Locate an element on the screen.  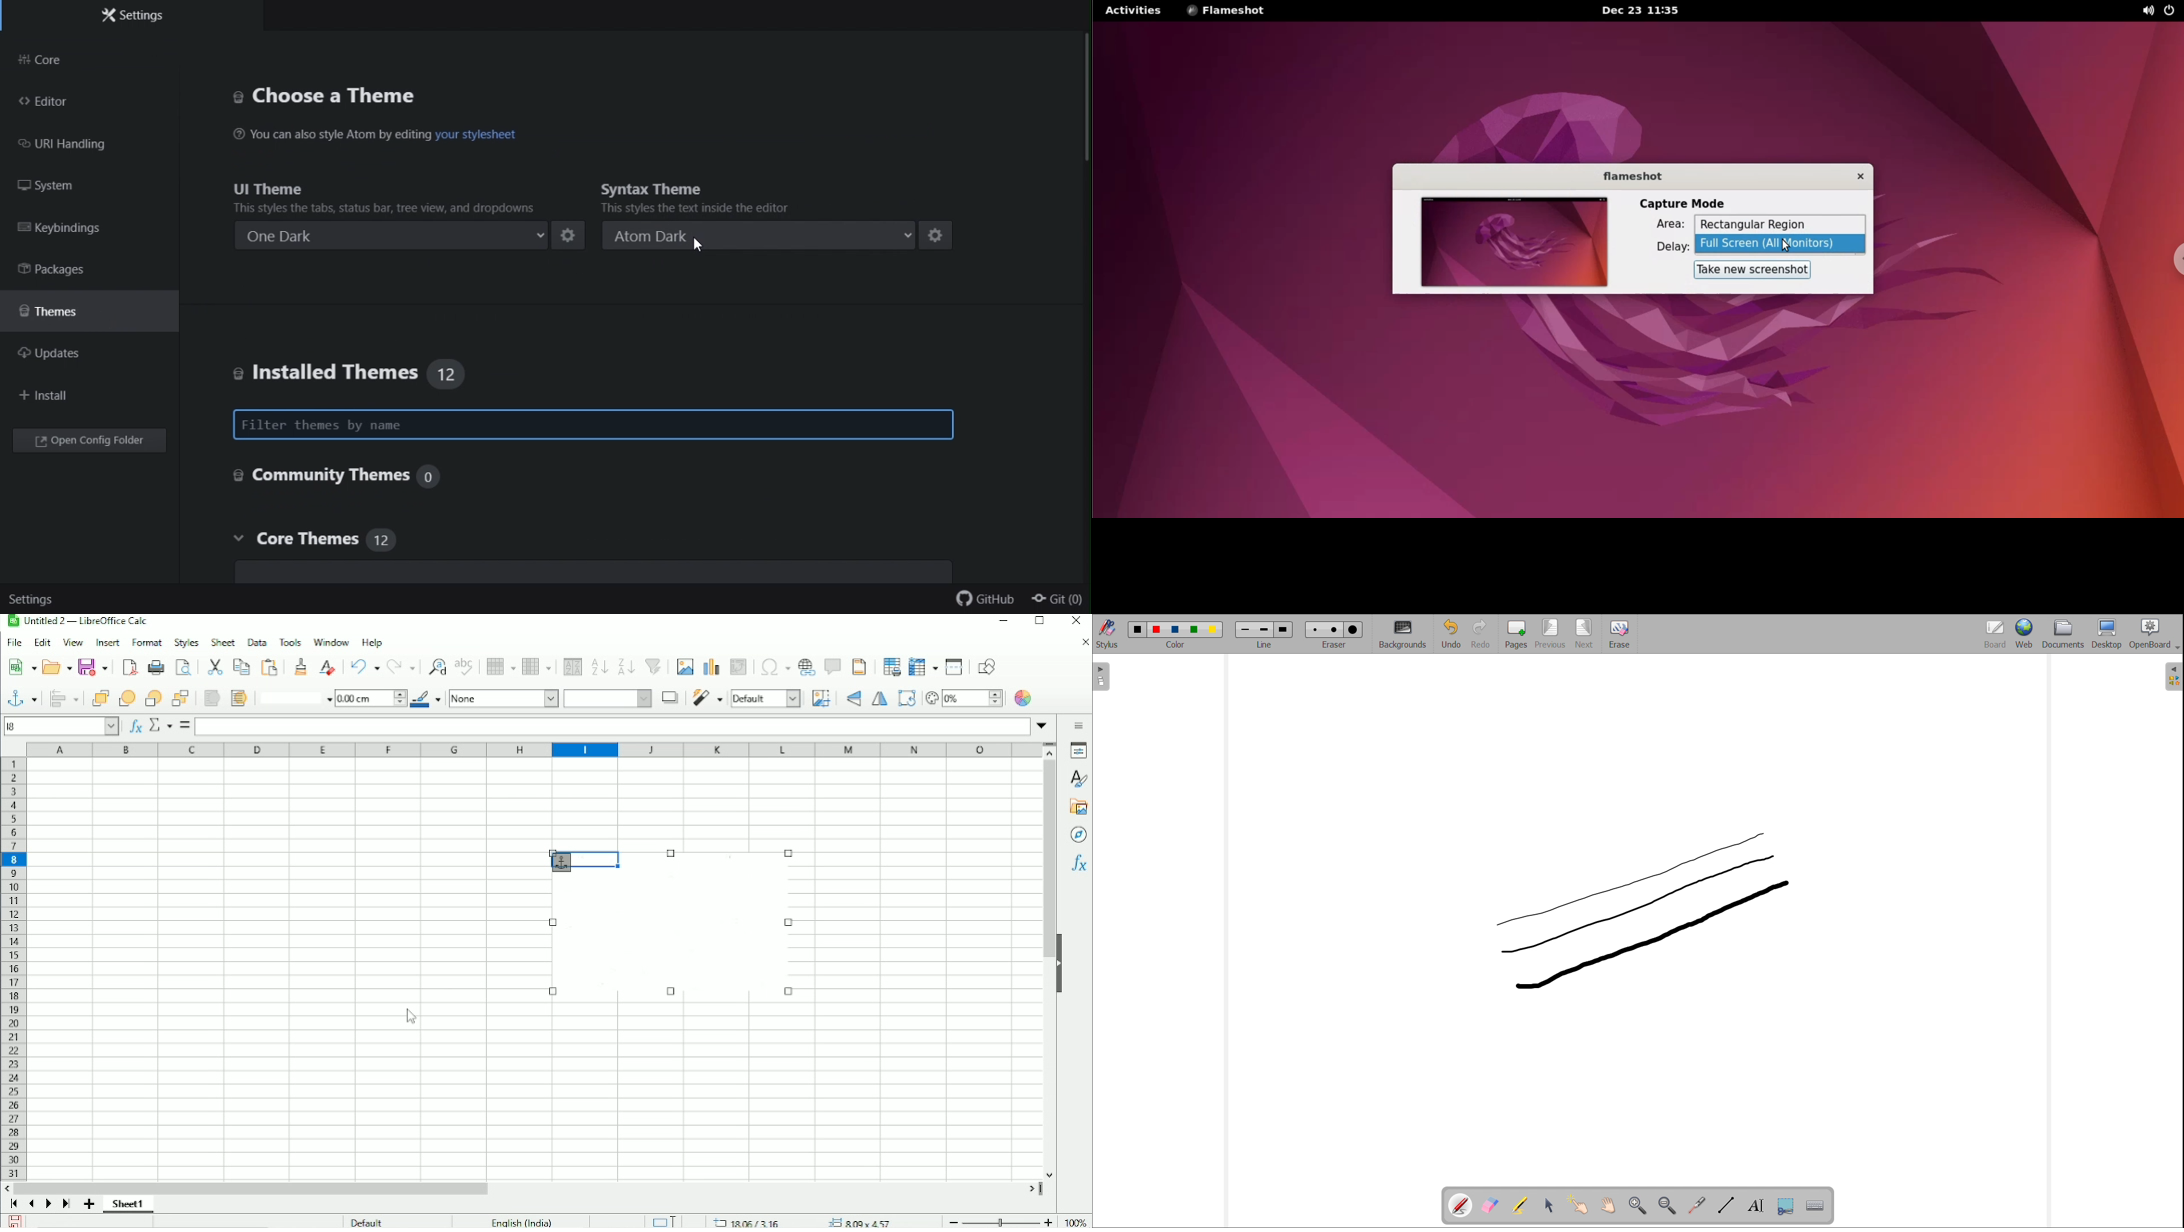
Scroll to next sheet is located at coordinates (49, 1204).